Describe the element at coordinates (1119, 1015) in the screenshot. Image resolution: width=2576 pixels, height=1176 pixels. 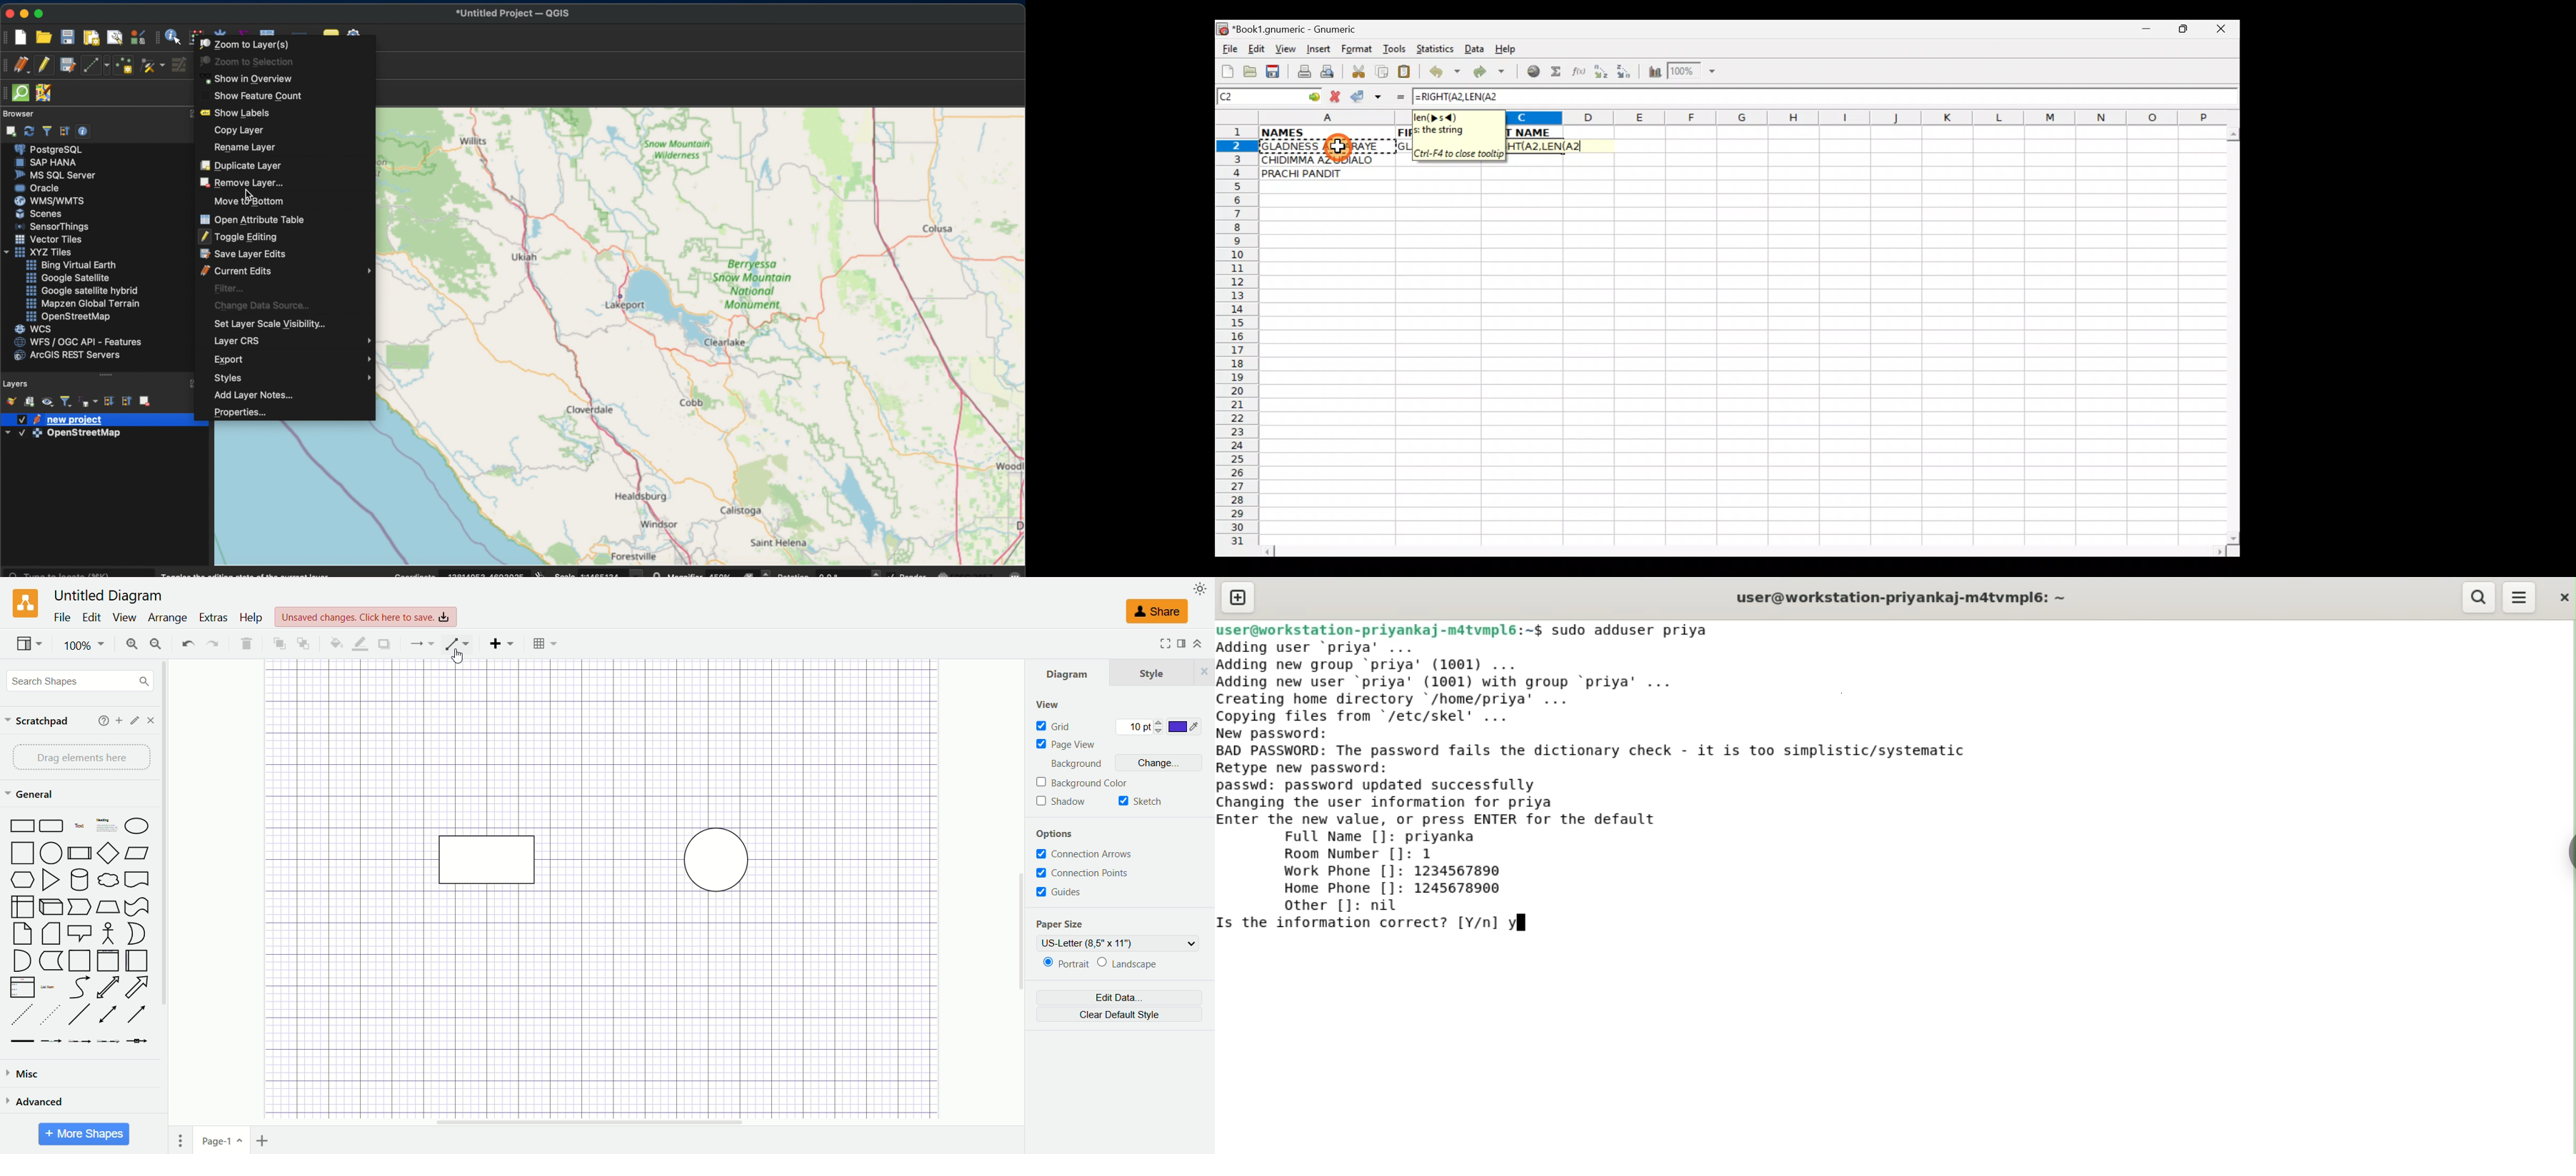
I see `clear default style` at that location.